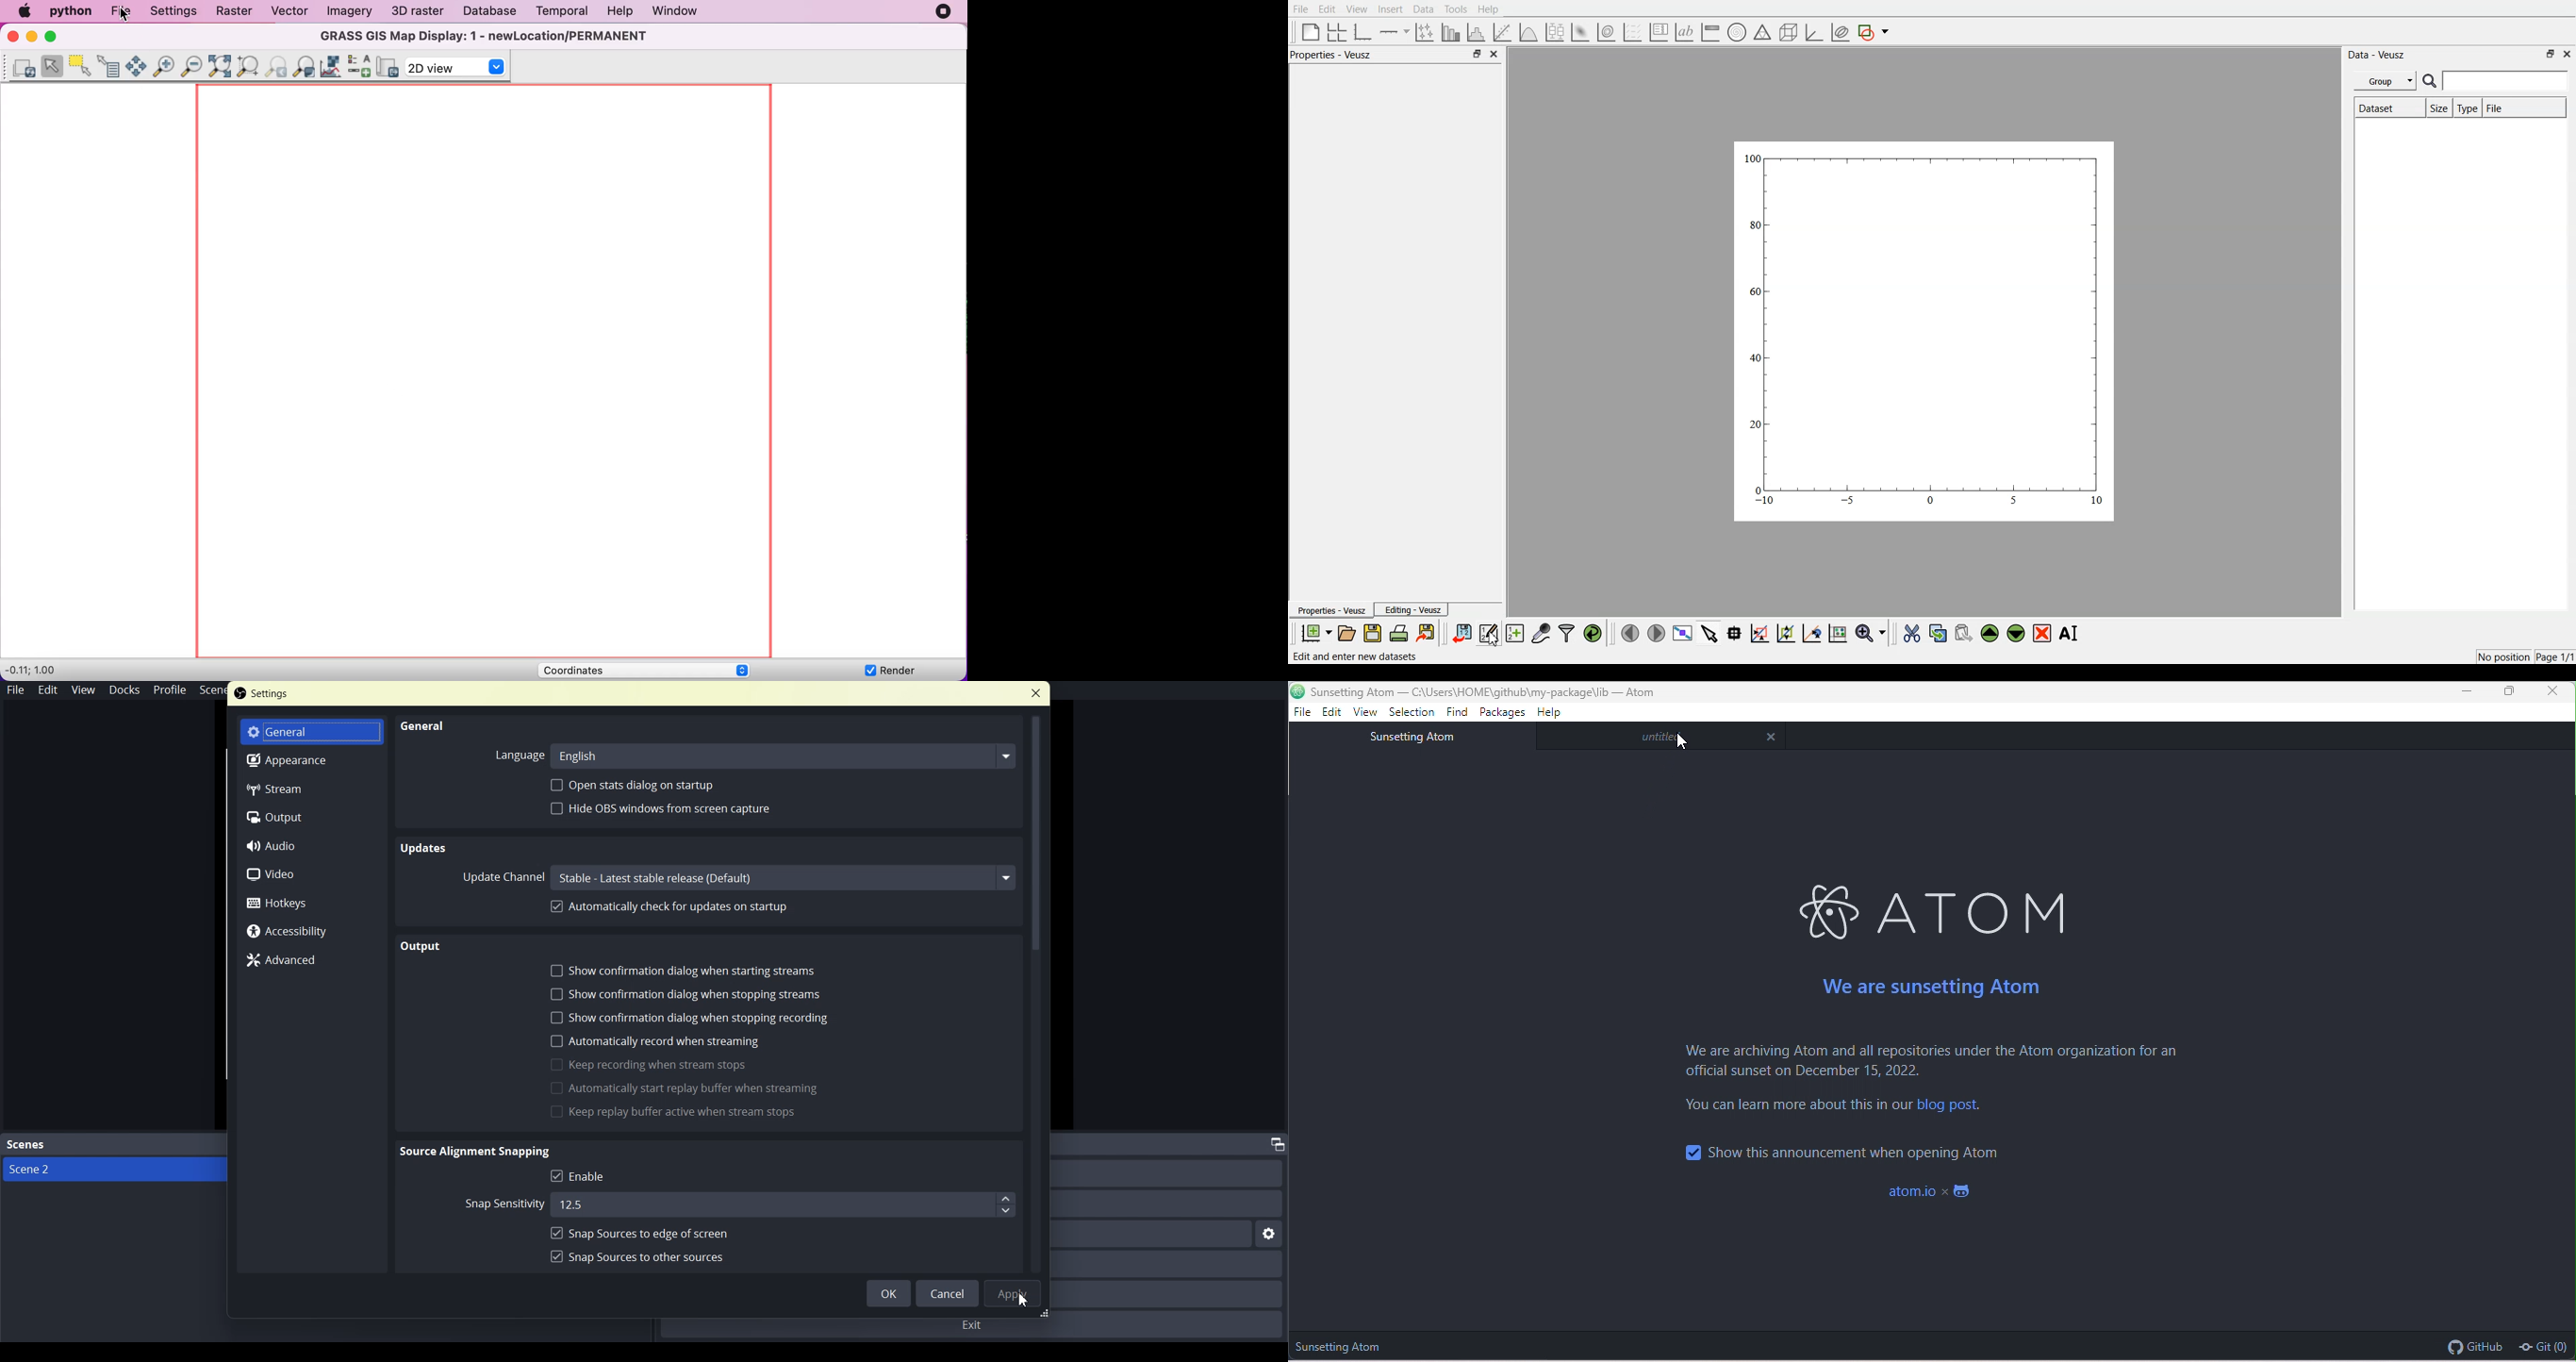 Image resolution: width=2576 pixels, height=1372 pixels. Describe the element at coordinates (1503, 31) in the screenshot. I see `fit a function` at that location.